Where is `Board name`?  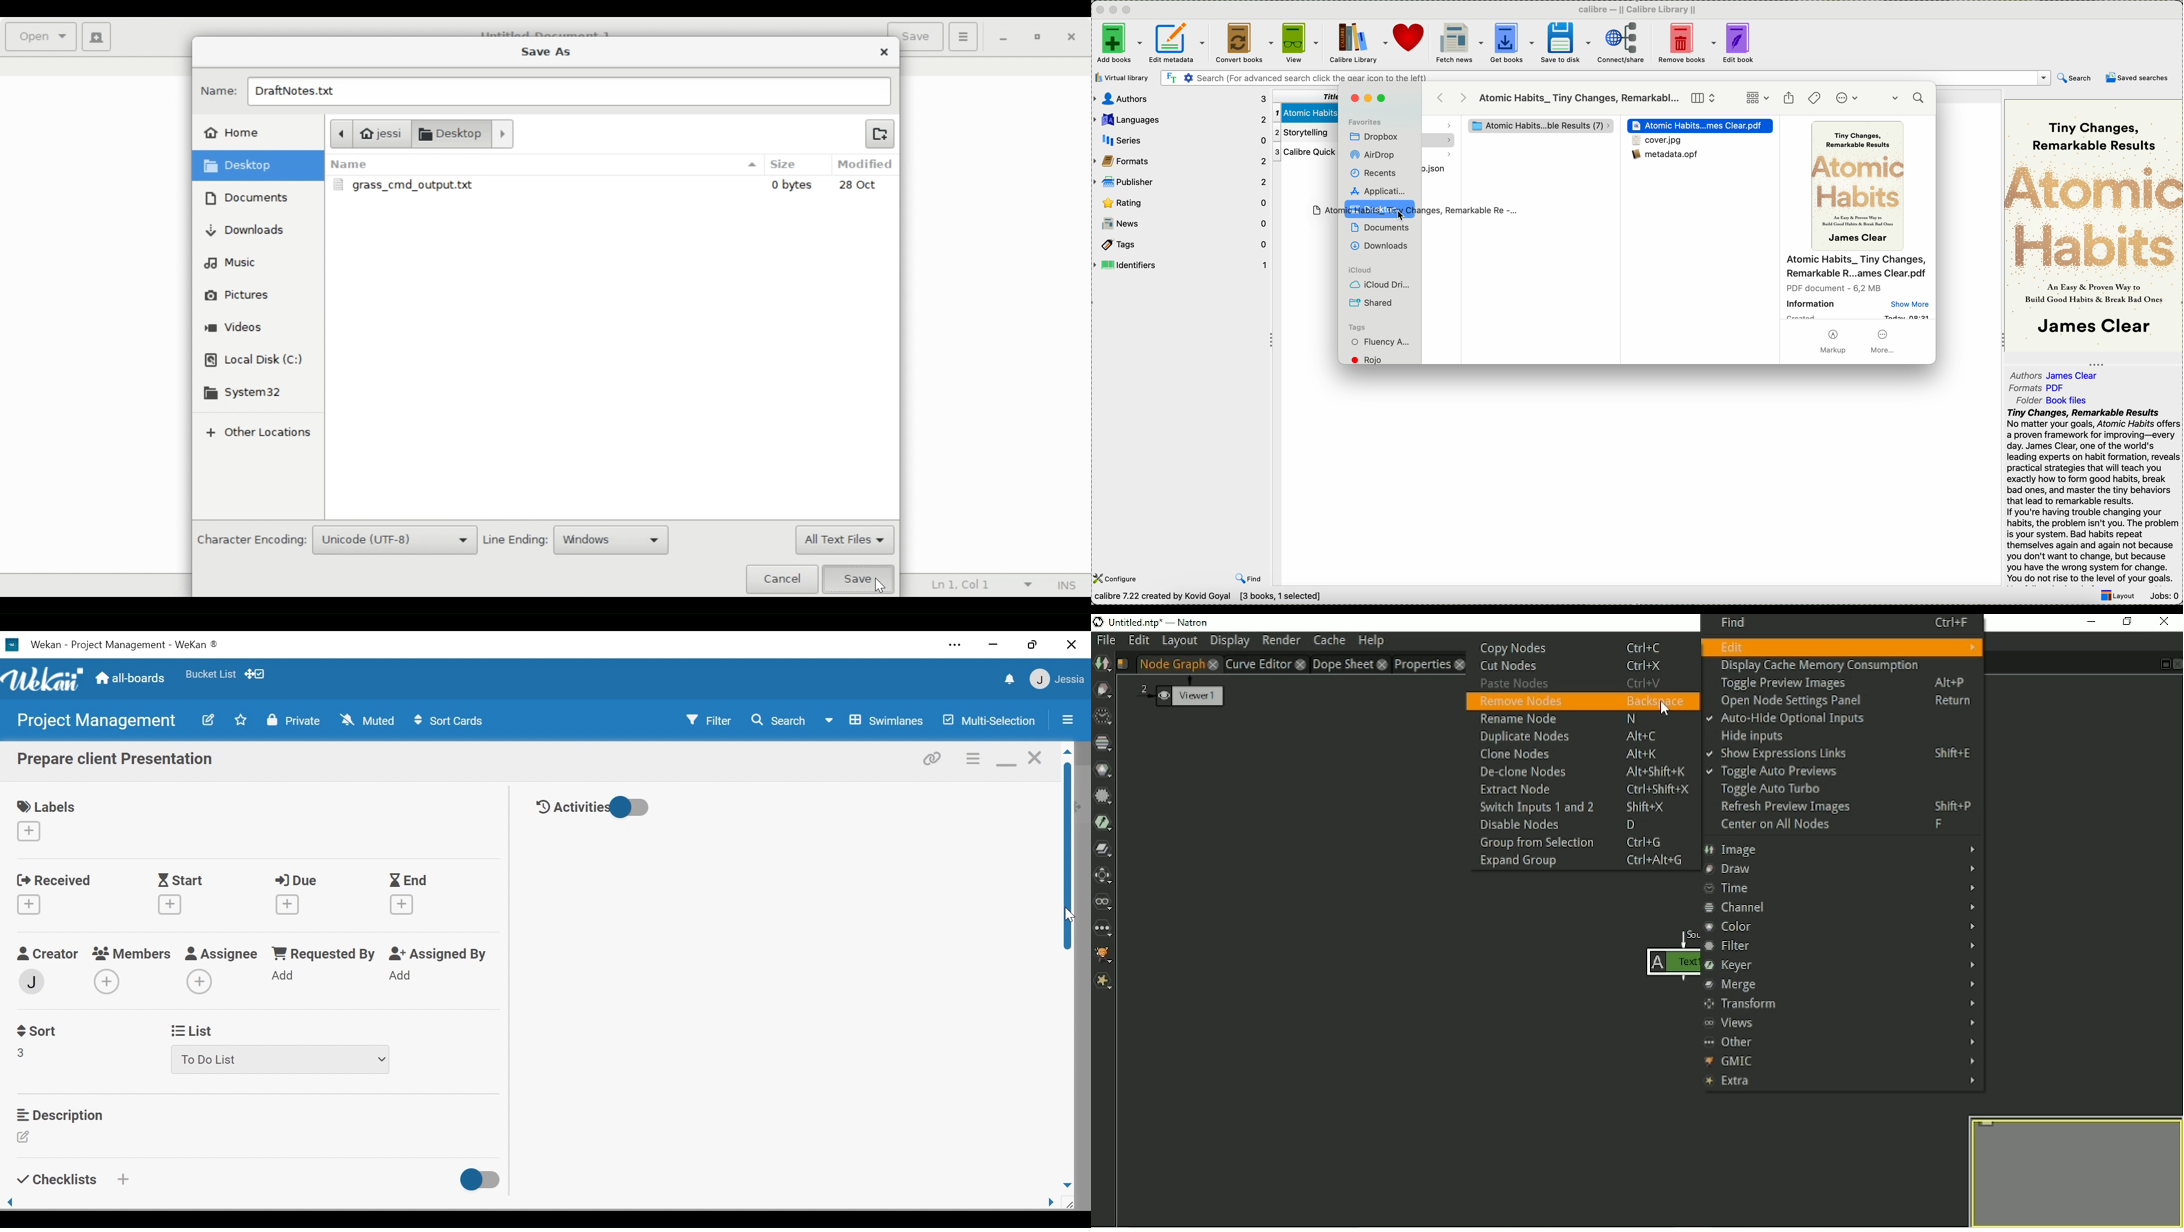 Board name is located at coordinates (95, 720).